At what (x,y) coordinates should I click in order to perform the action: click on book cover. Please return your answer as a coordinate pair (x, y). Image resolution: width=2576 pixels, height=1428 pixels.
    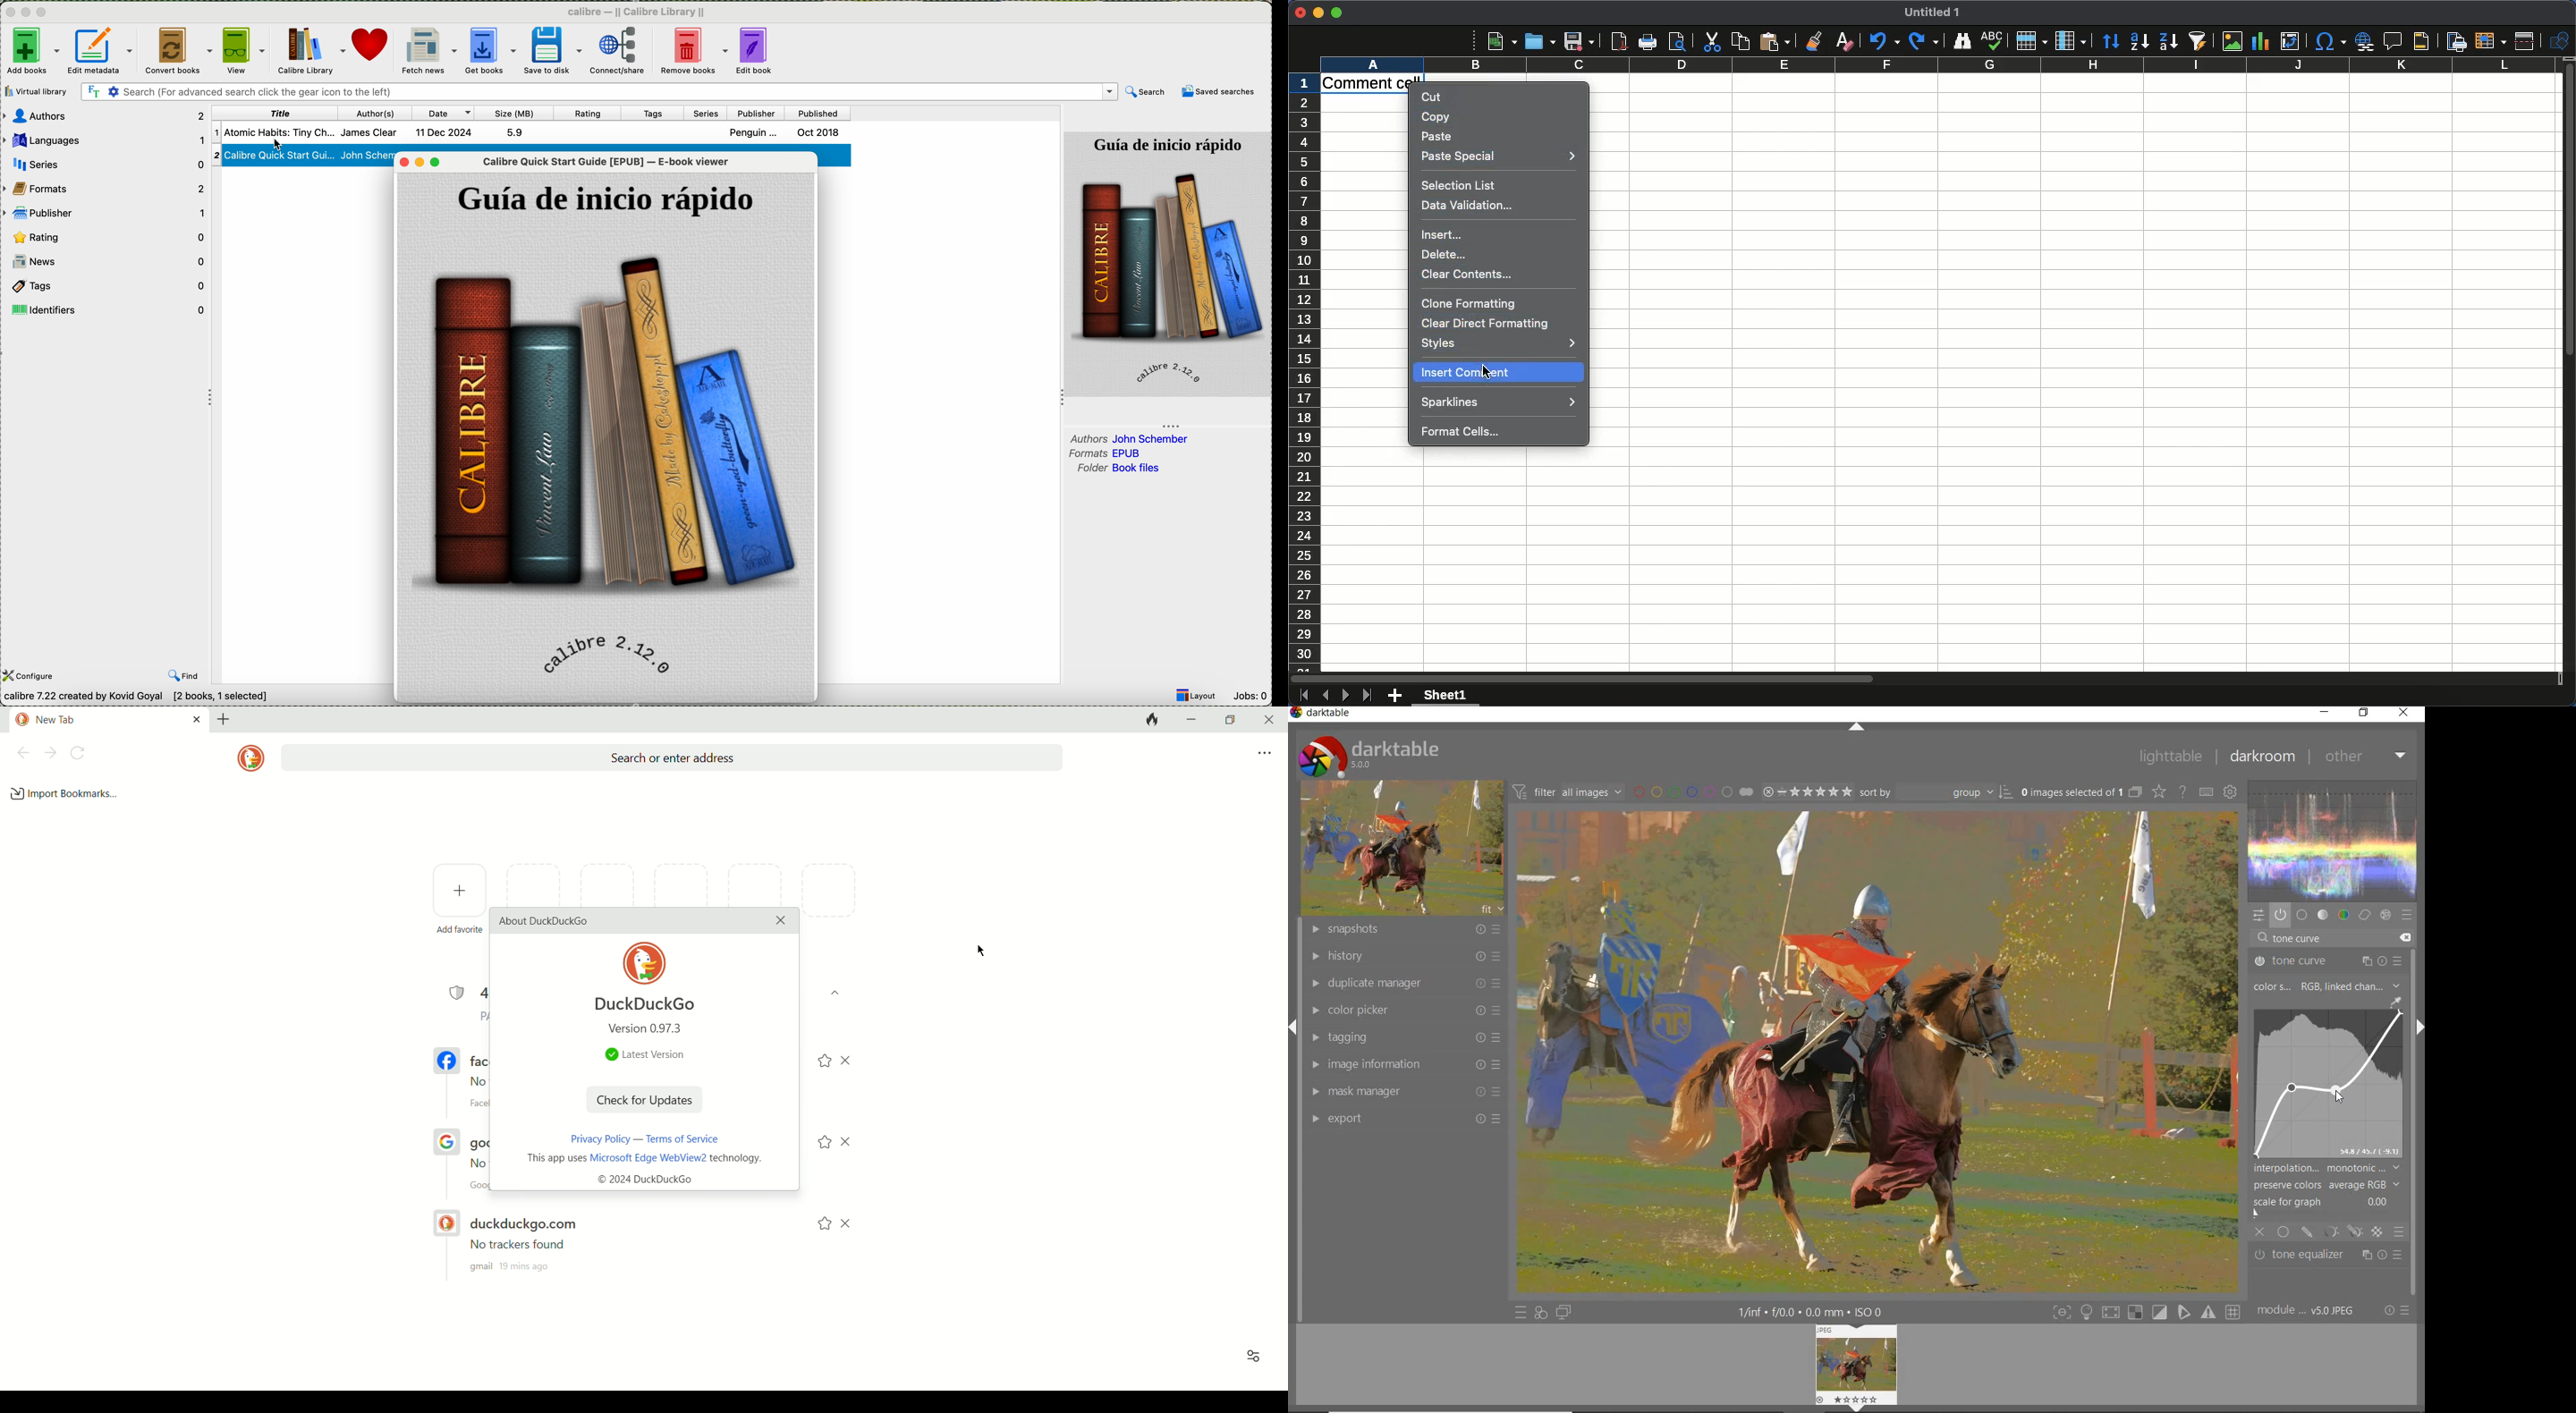
    Looking at the image, I should click on (606, 439).